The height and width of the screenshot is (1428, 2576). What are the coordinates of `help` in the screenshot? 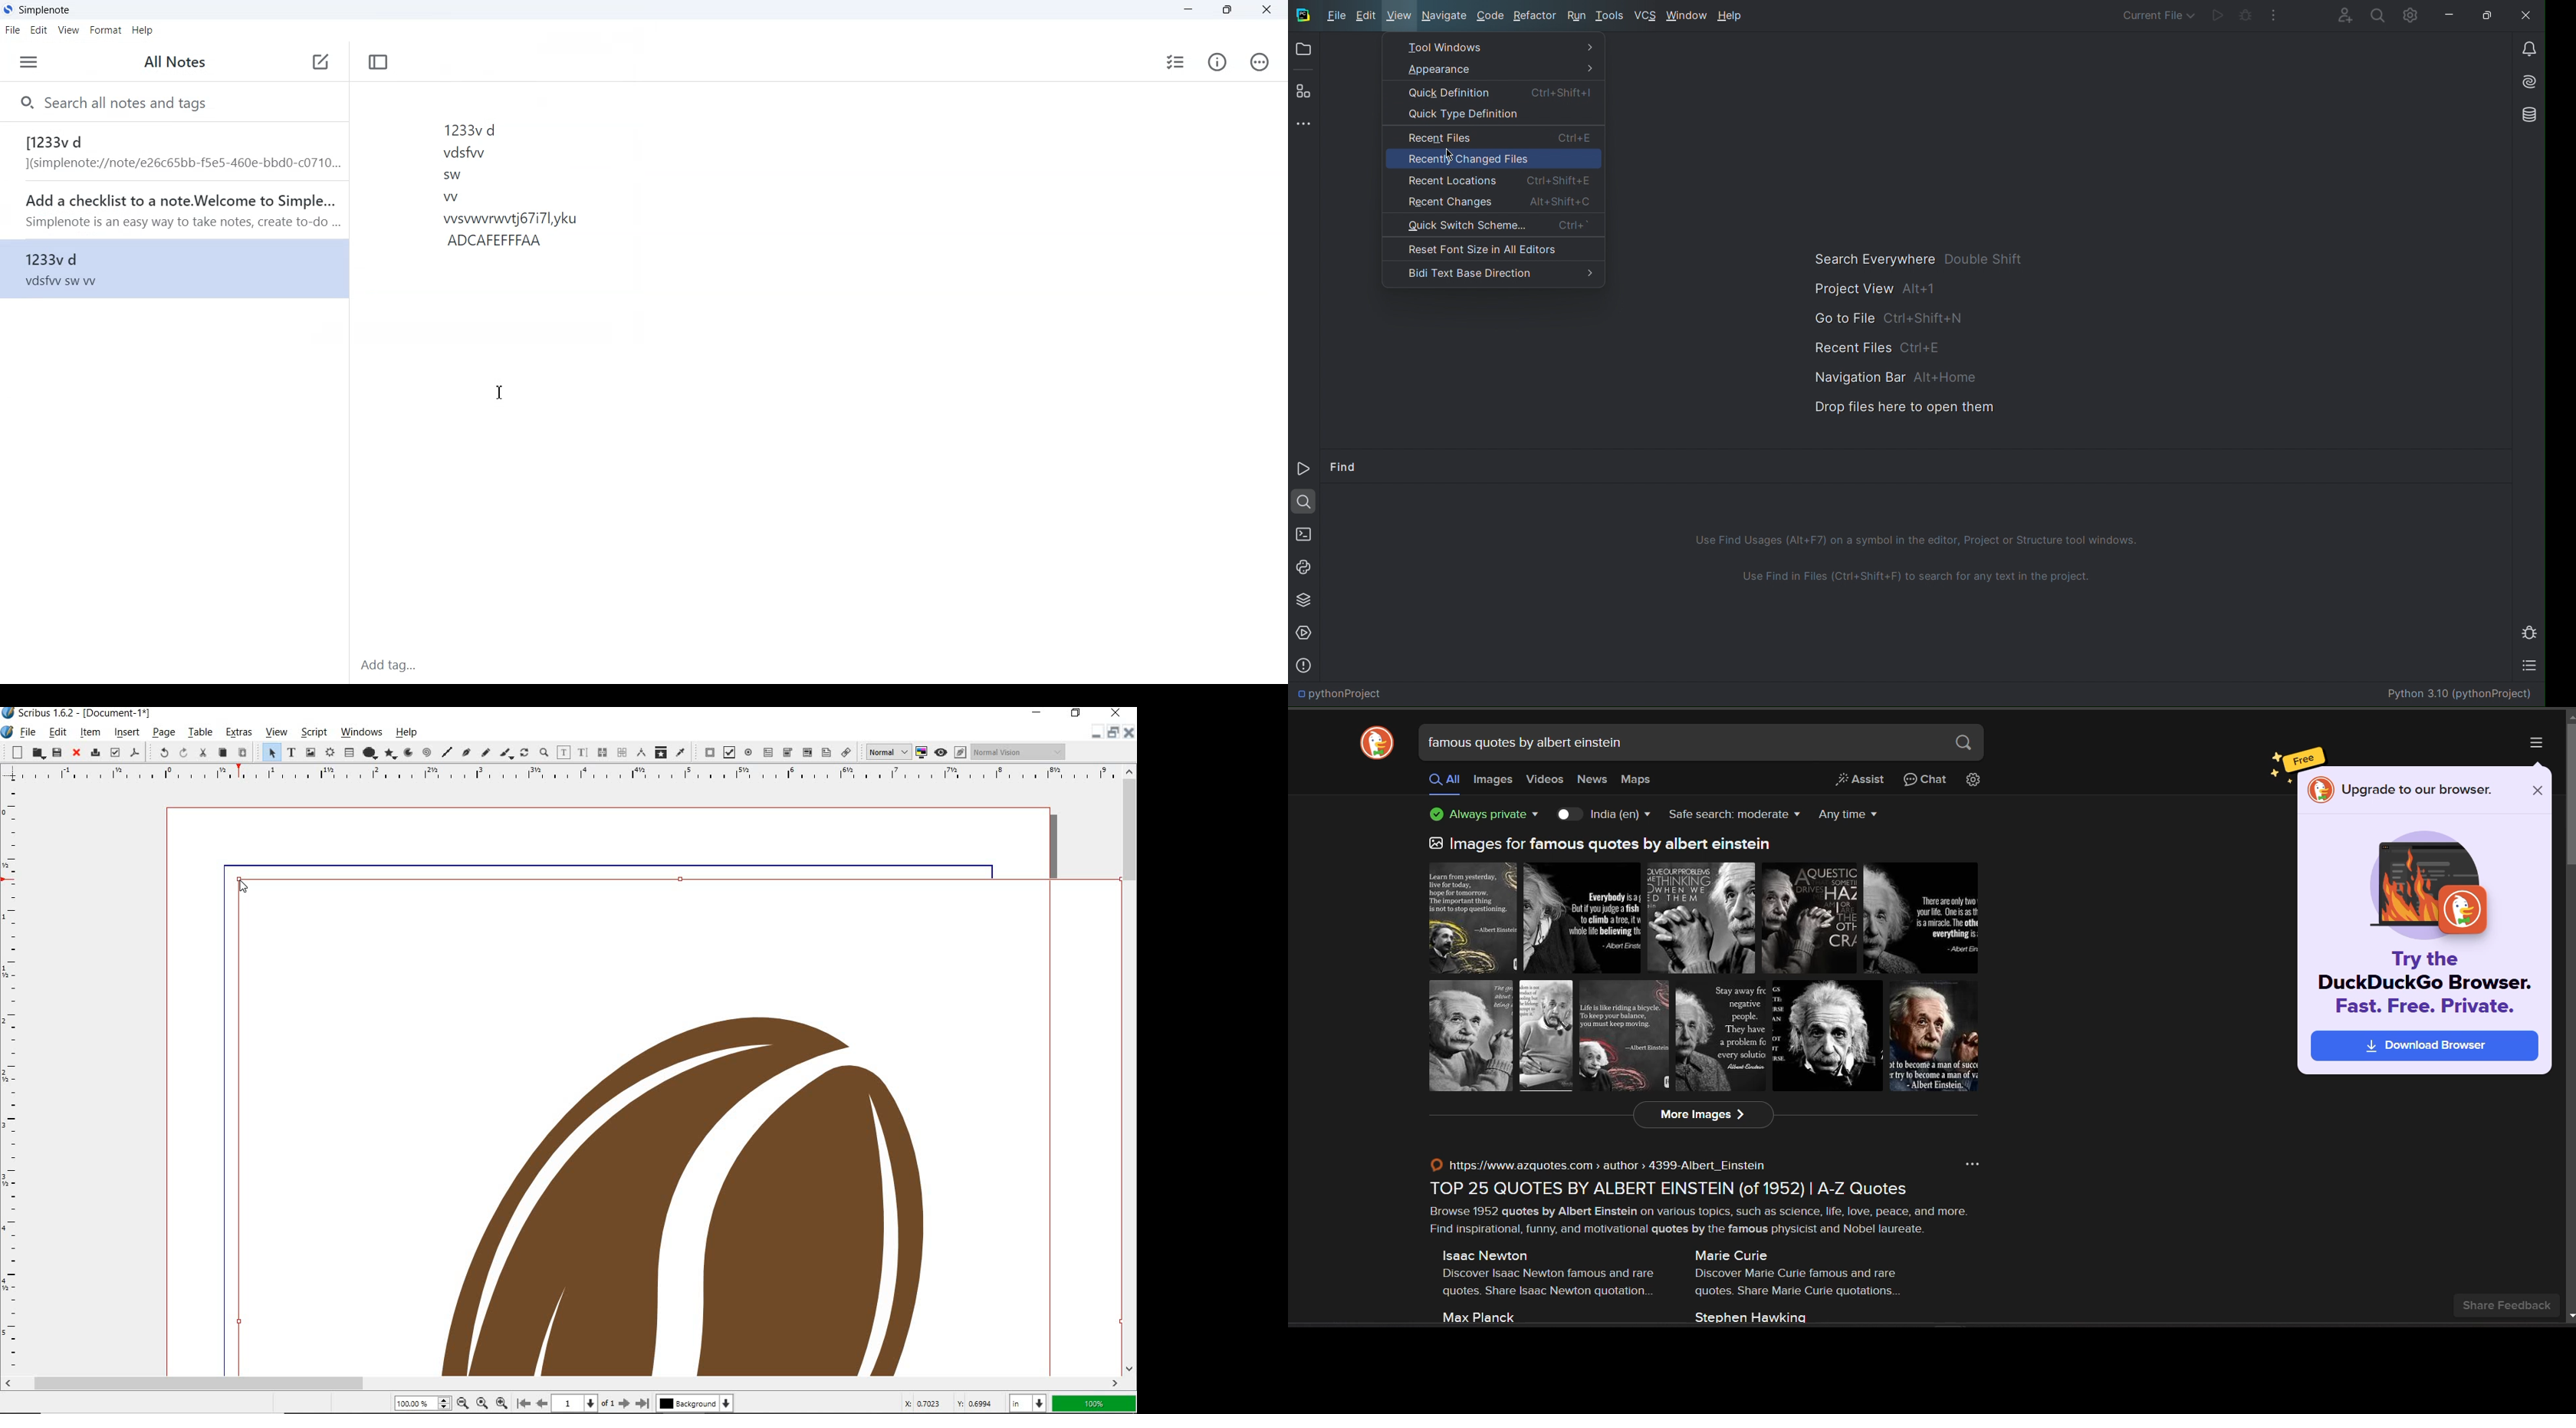 It's located at (407, 732).